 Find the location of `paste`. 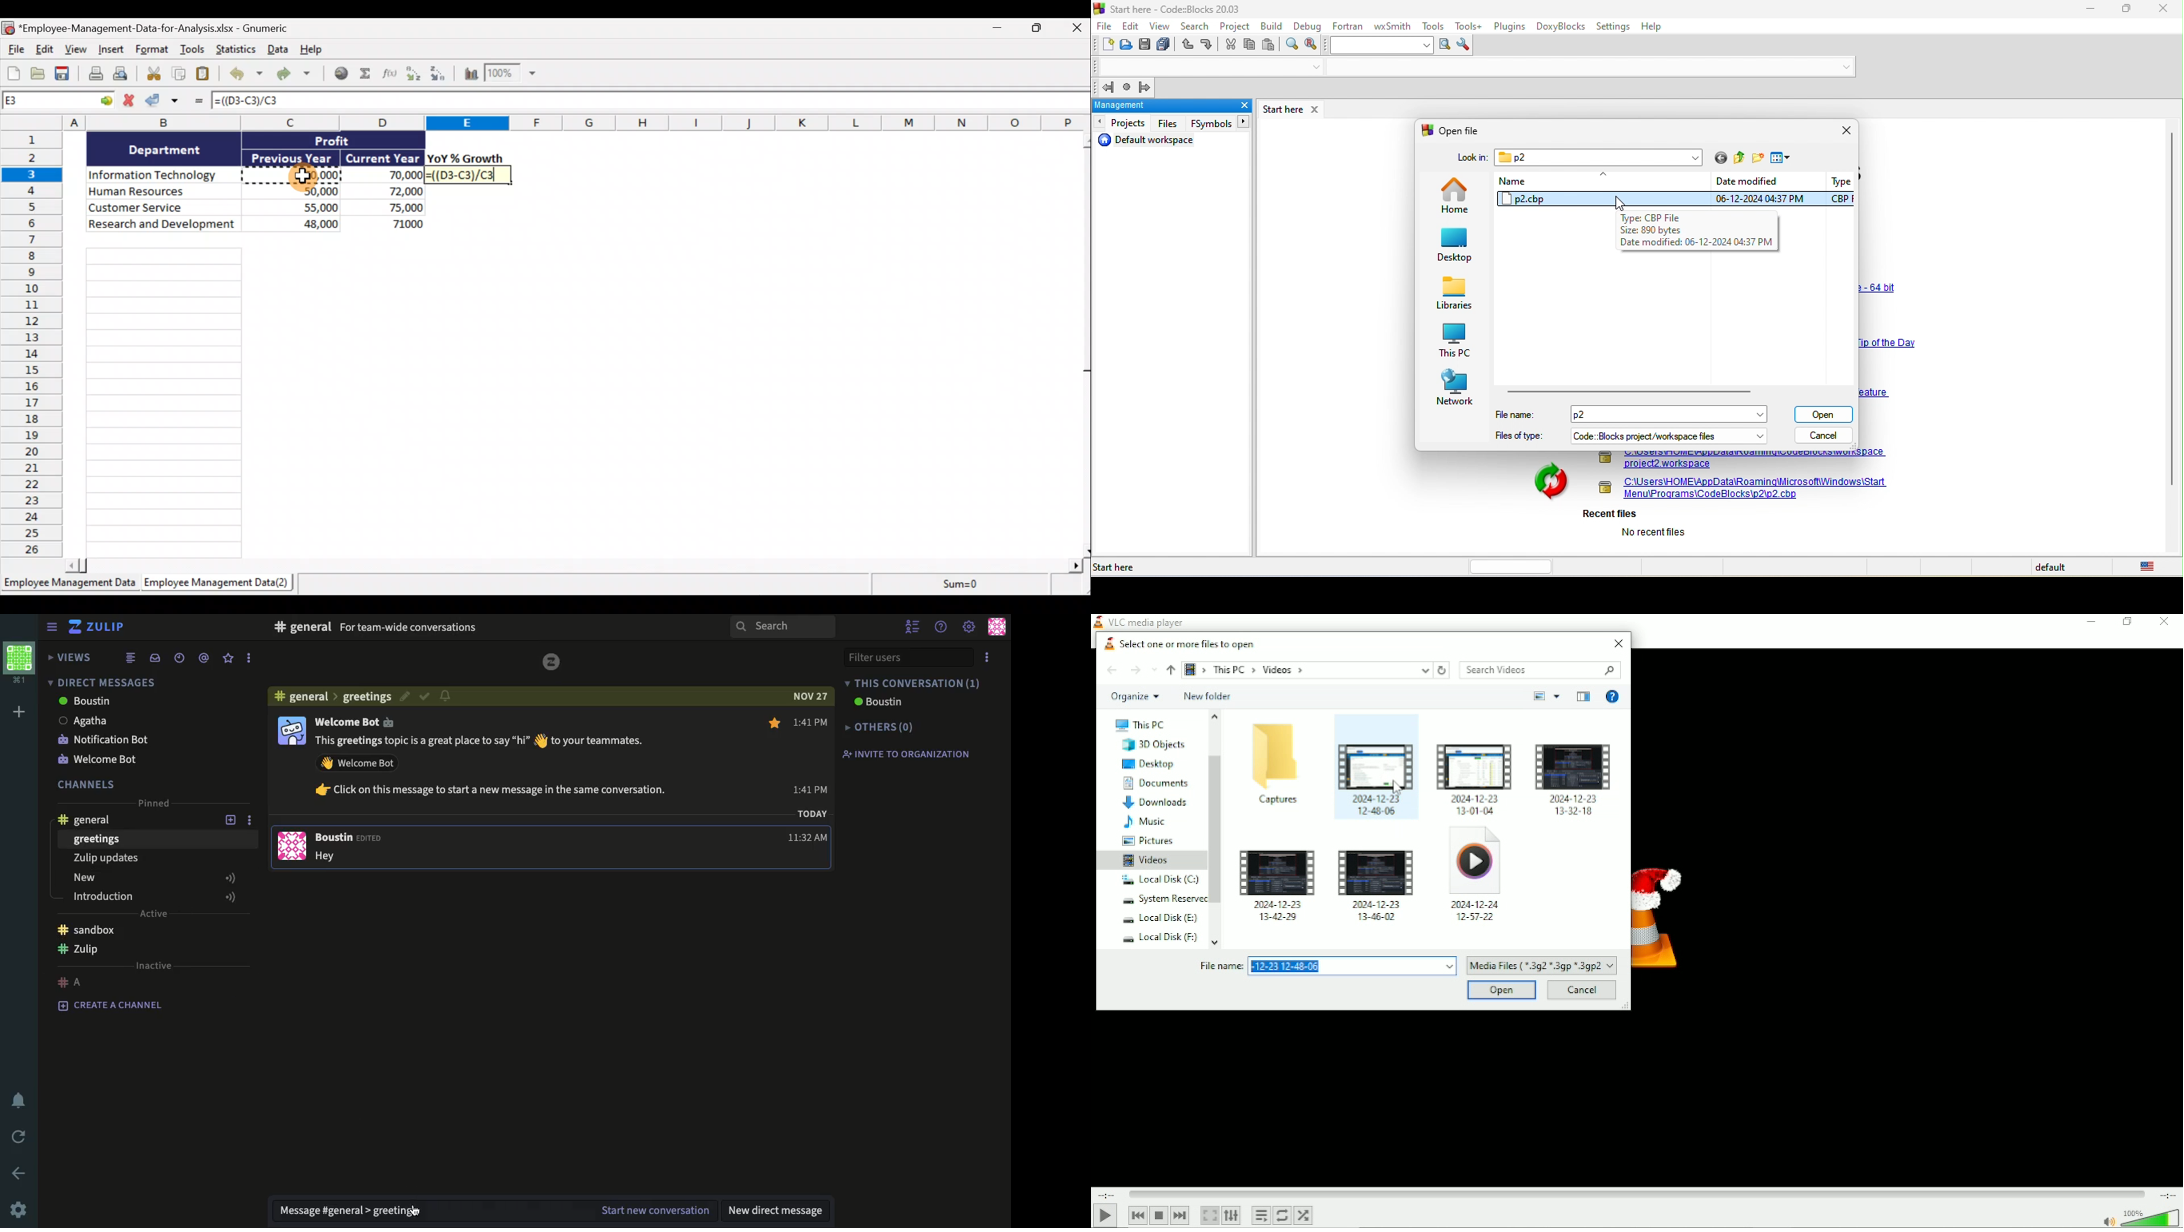

paste is located at coordinates (1269, 46).